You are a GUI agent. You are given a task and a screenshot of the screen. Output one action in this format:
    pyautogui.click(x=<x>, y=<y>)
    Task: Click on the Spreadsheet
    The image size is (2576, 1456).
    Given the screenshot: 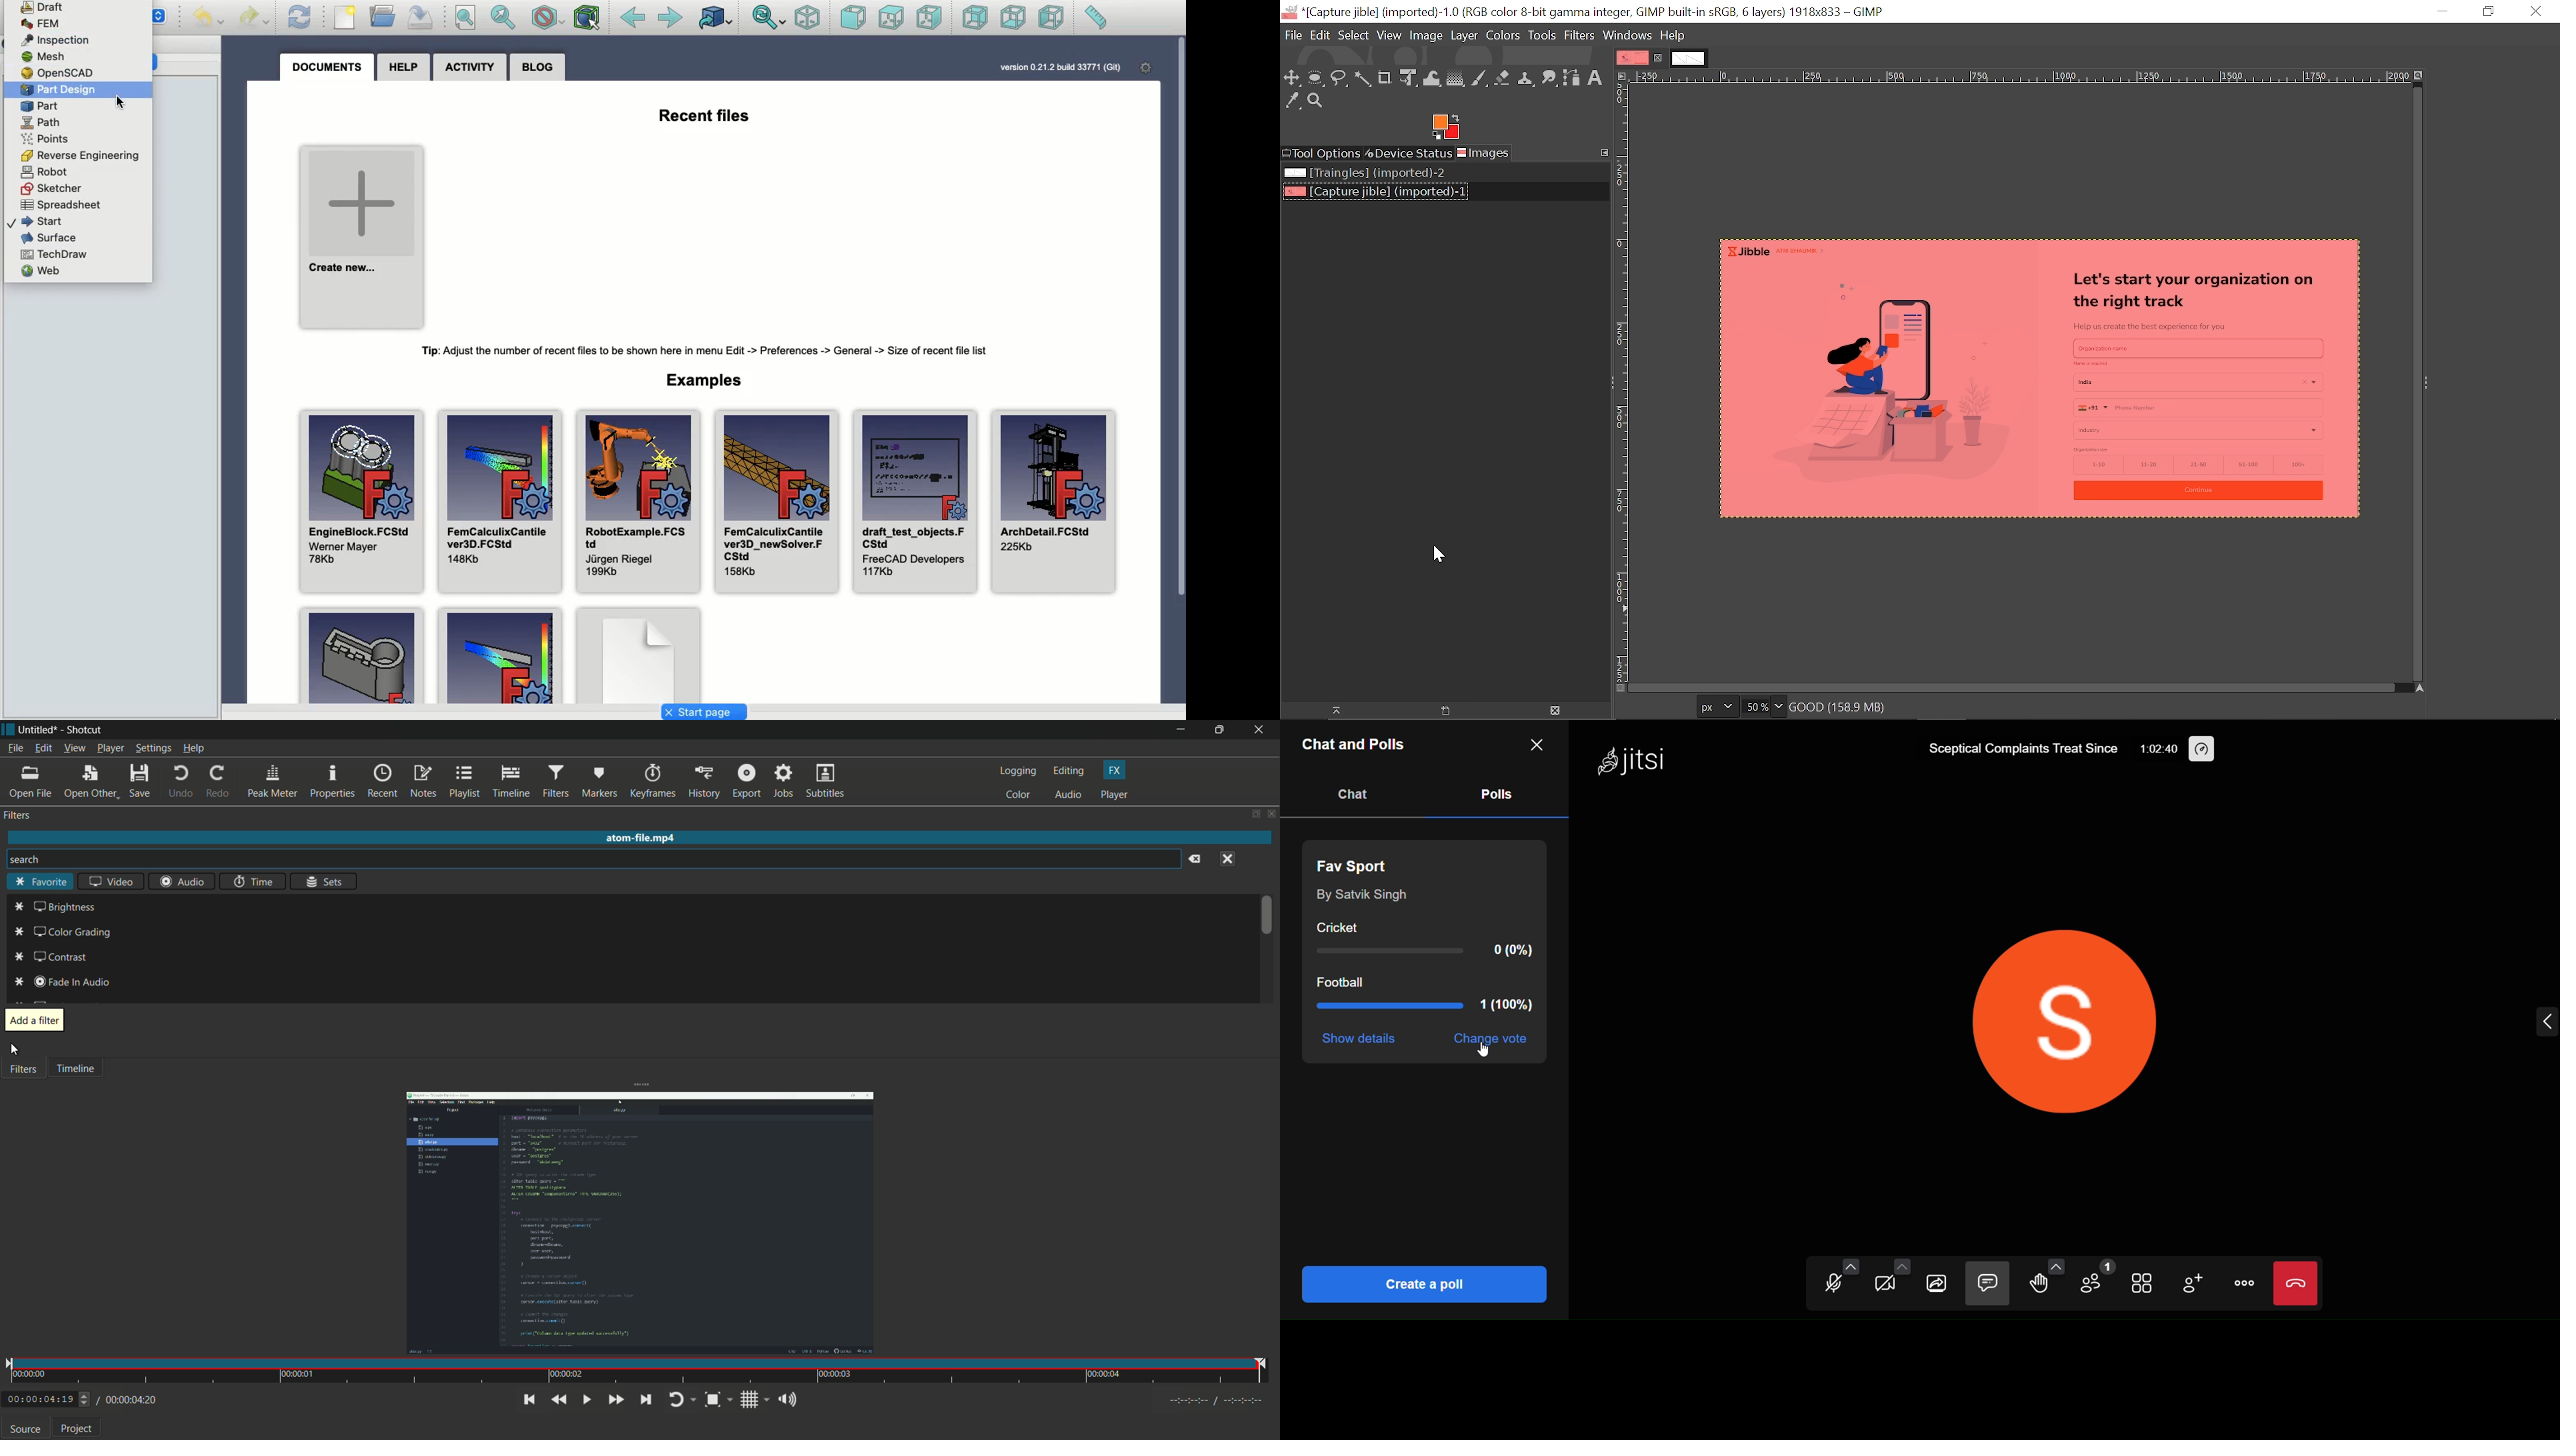 What is the action you would take?
    pyautogui.click(x=62, y=204)
    